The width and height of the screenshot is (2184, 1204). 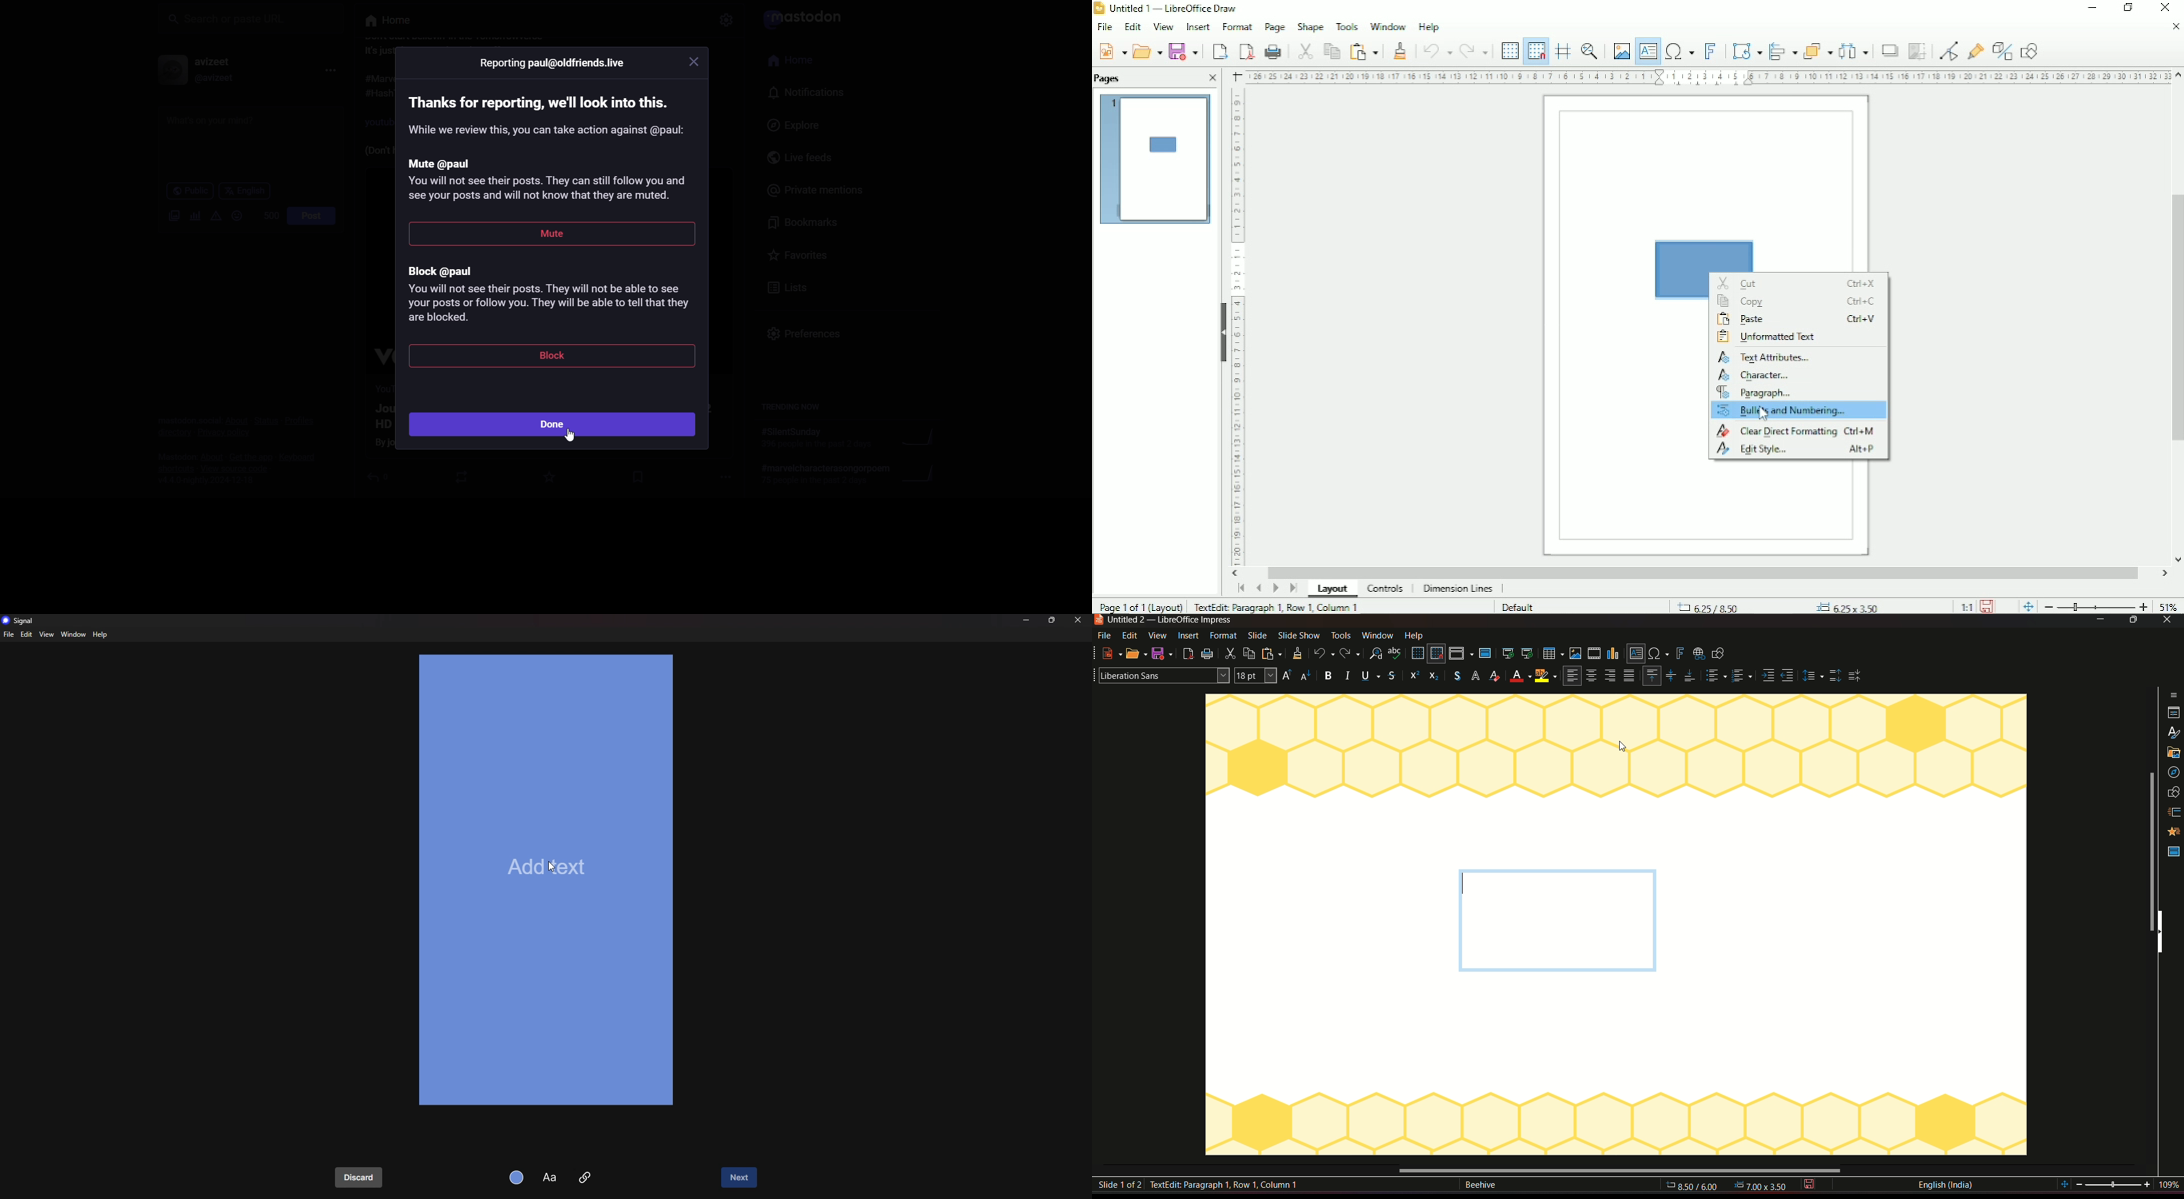 What do you see at coordinates (694, 60) in the screenshot?
I see `` at bounding box center [694, 60].